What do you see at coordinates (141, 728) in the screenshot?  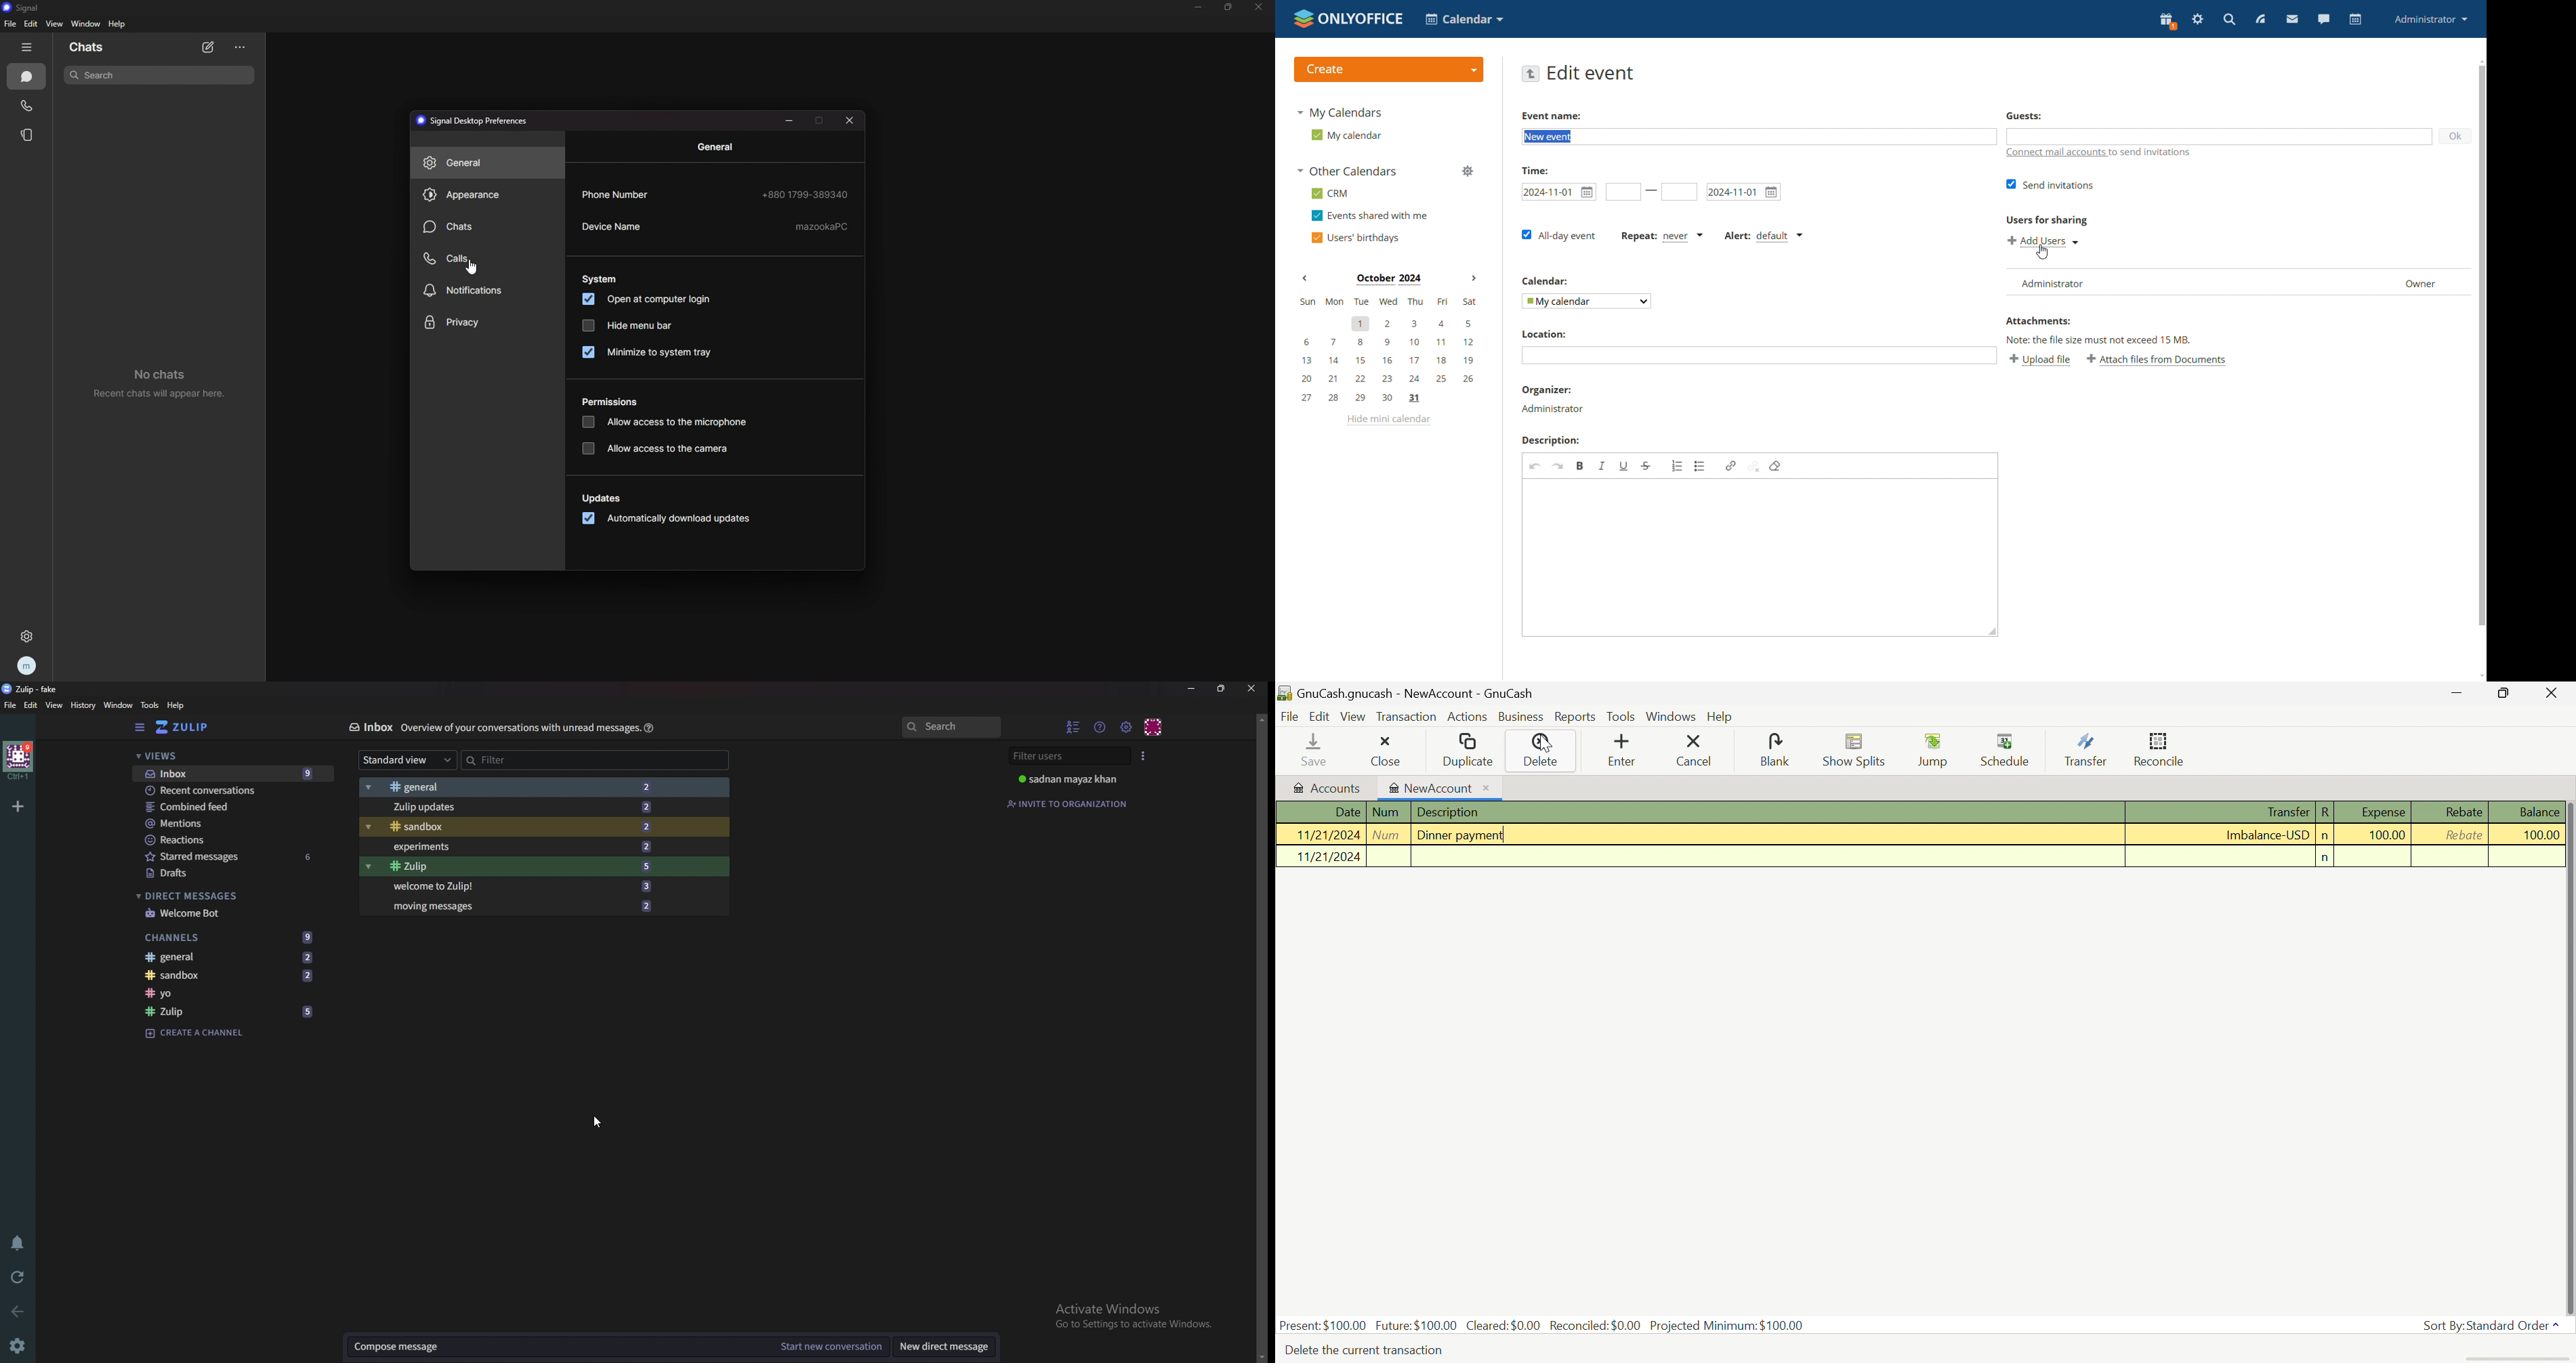 I see `Hide sidebar` at bounding box center [141, 728].